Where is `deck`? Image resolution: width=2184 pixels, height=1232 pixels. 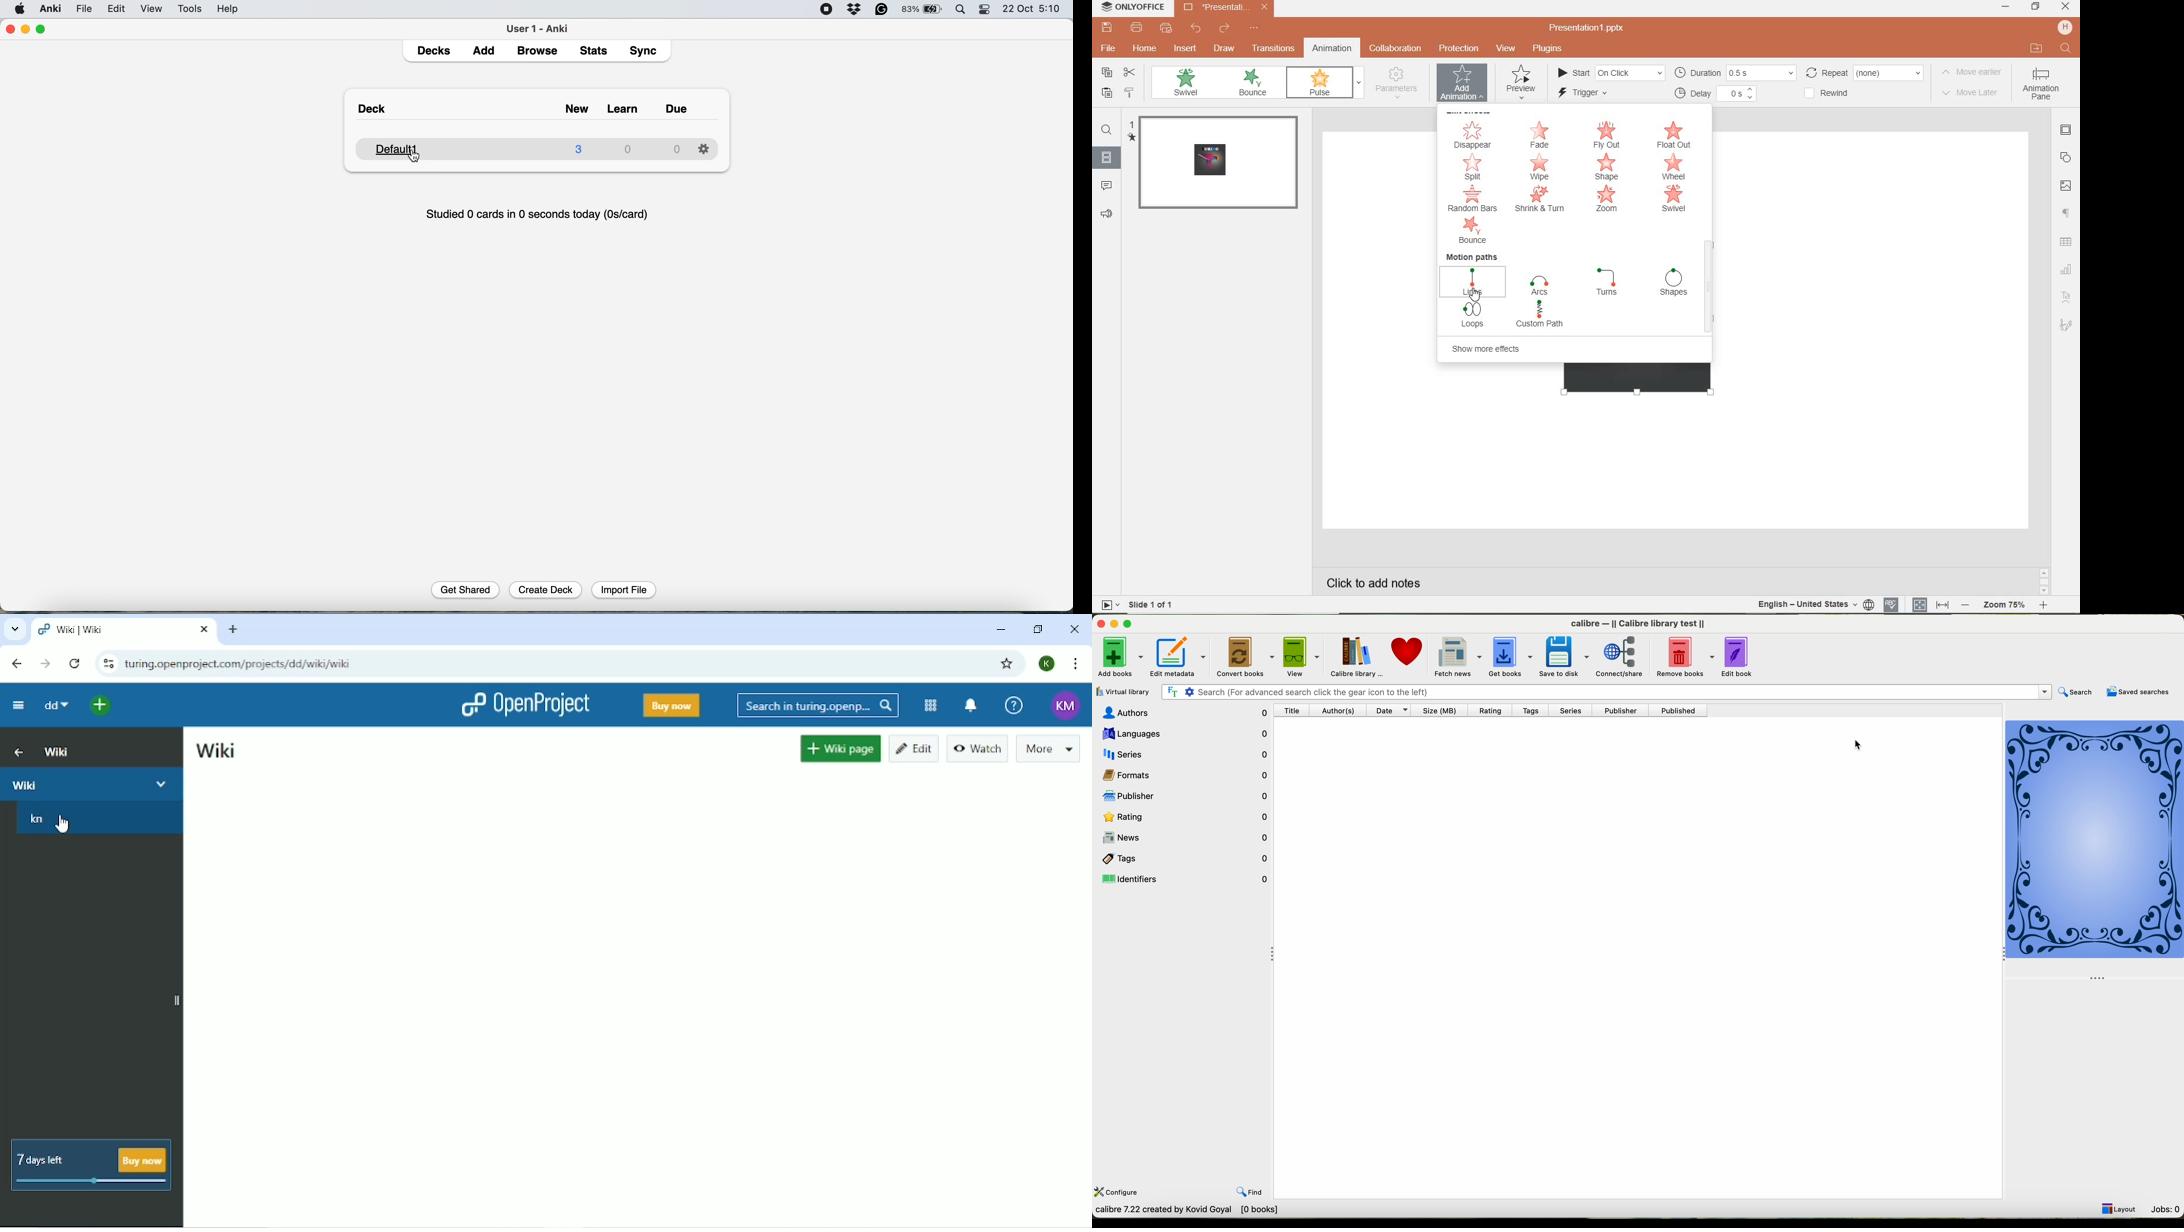 deck is located at coordinates (375, 111).